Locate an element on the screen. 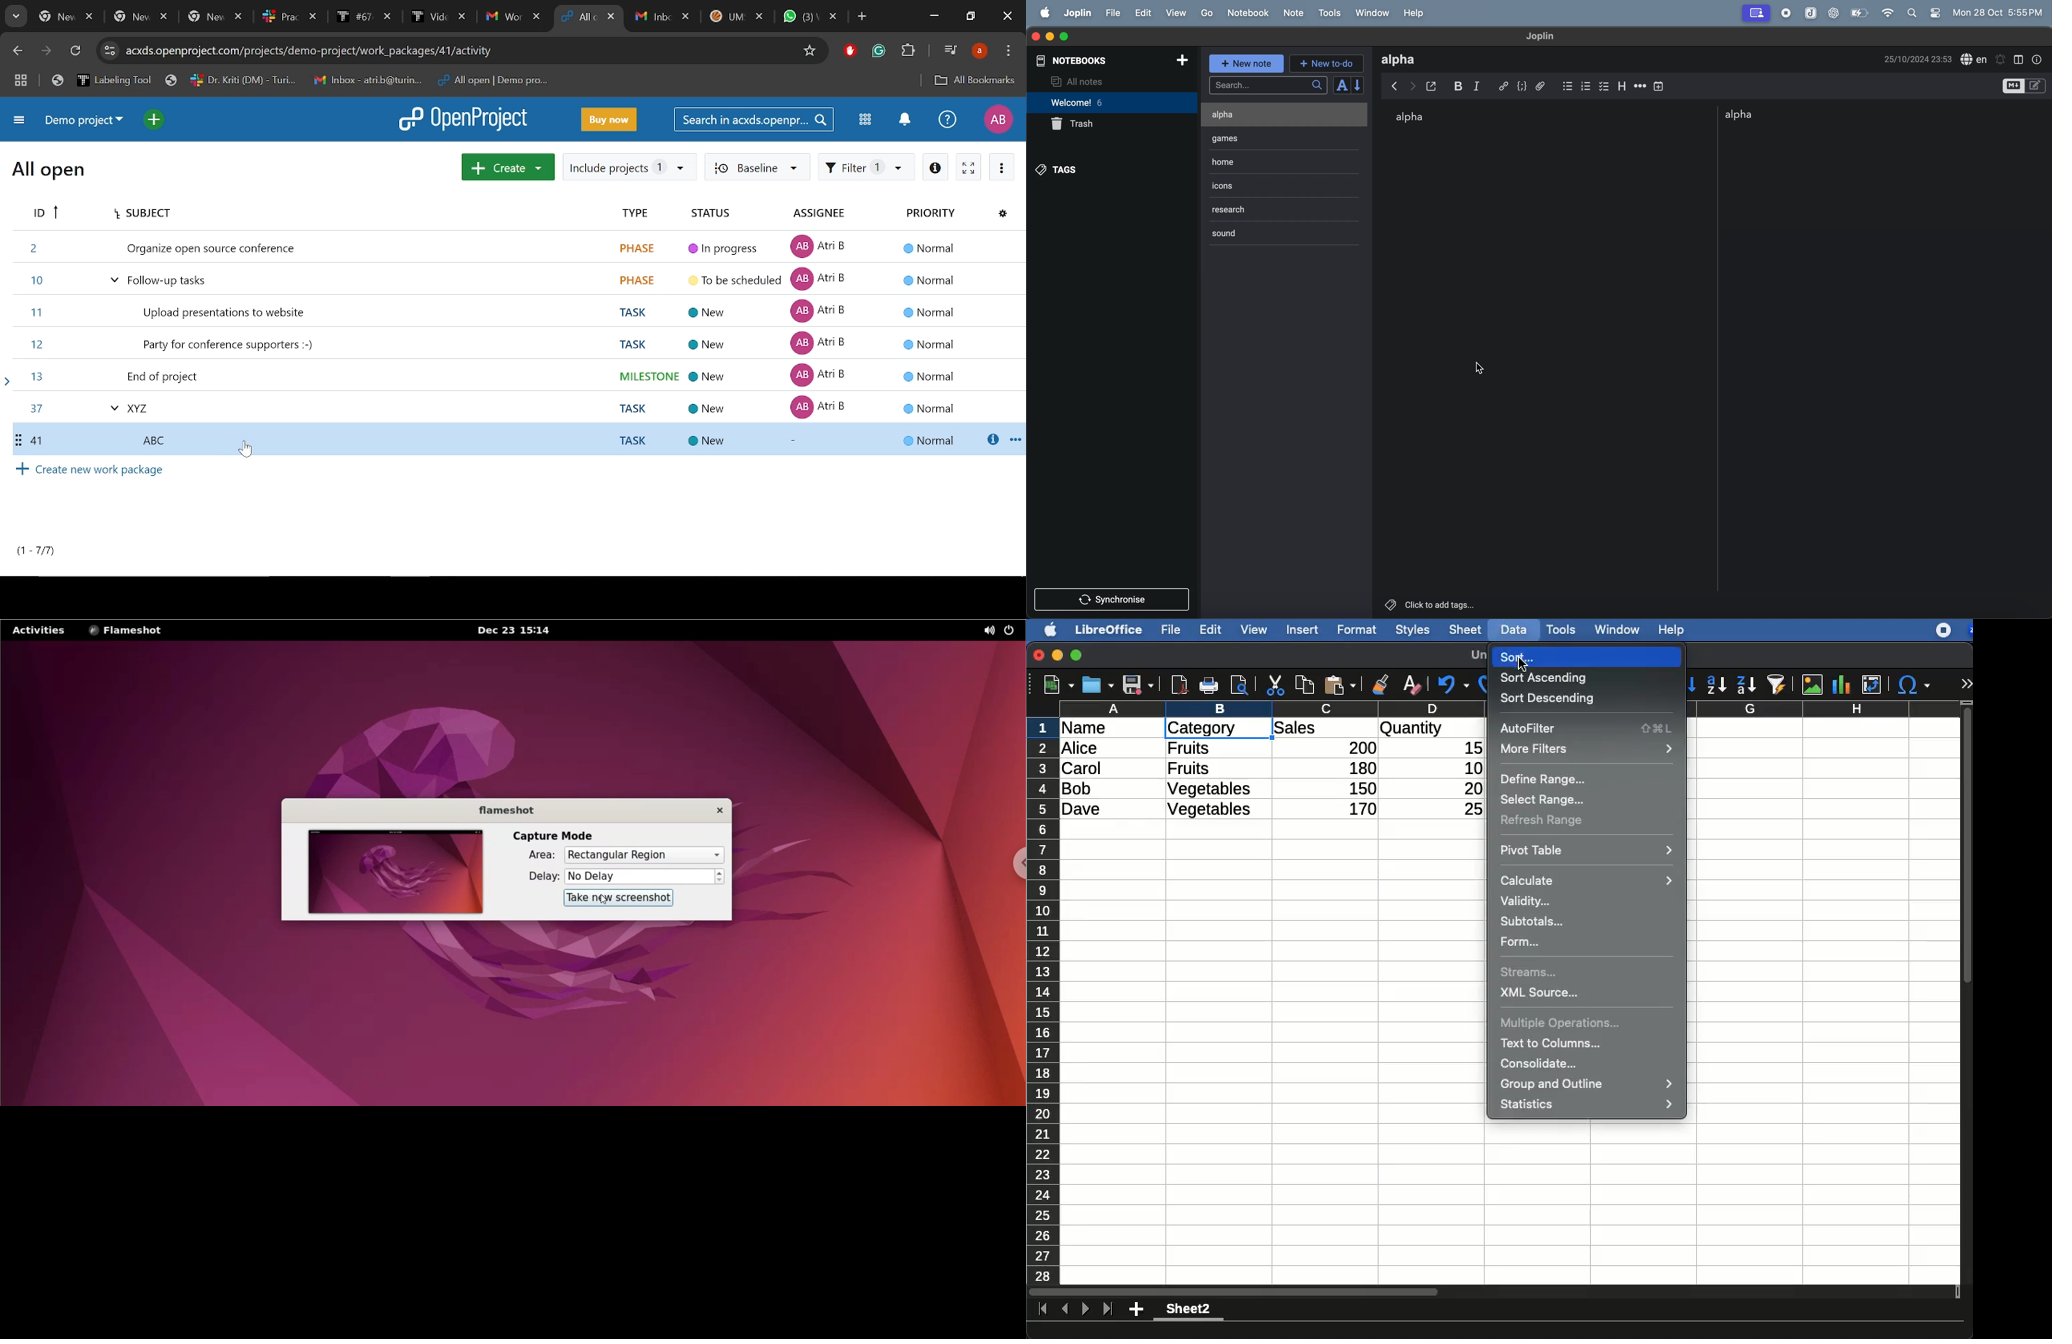  name is located at coordinates (1089, 729).